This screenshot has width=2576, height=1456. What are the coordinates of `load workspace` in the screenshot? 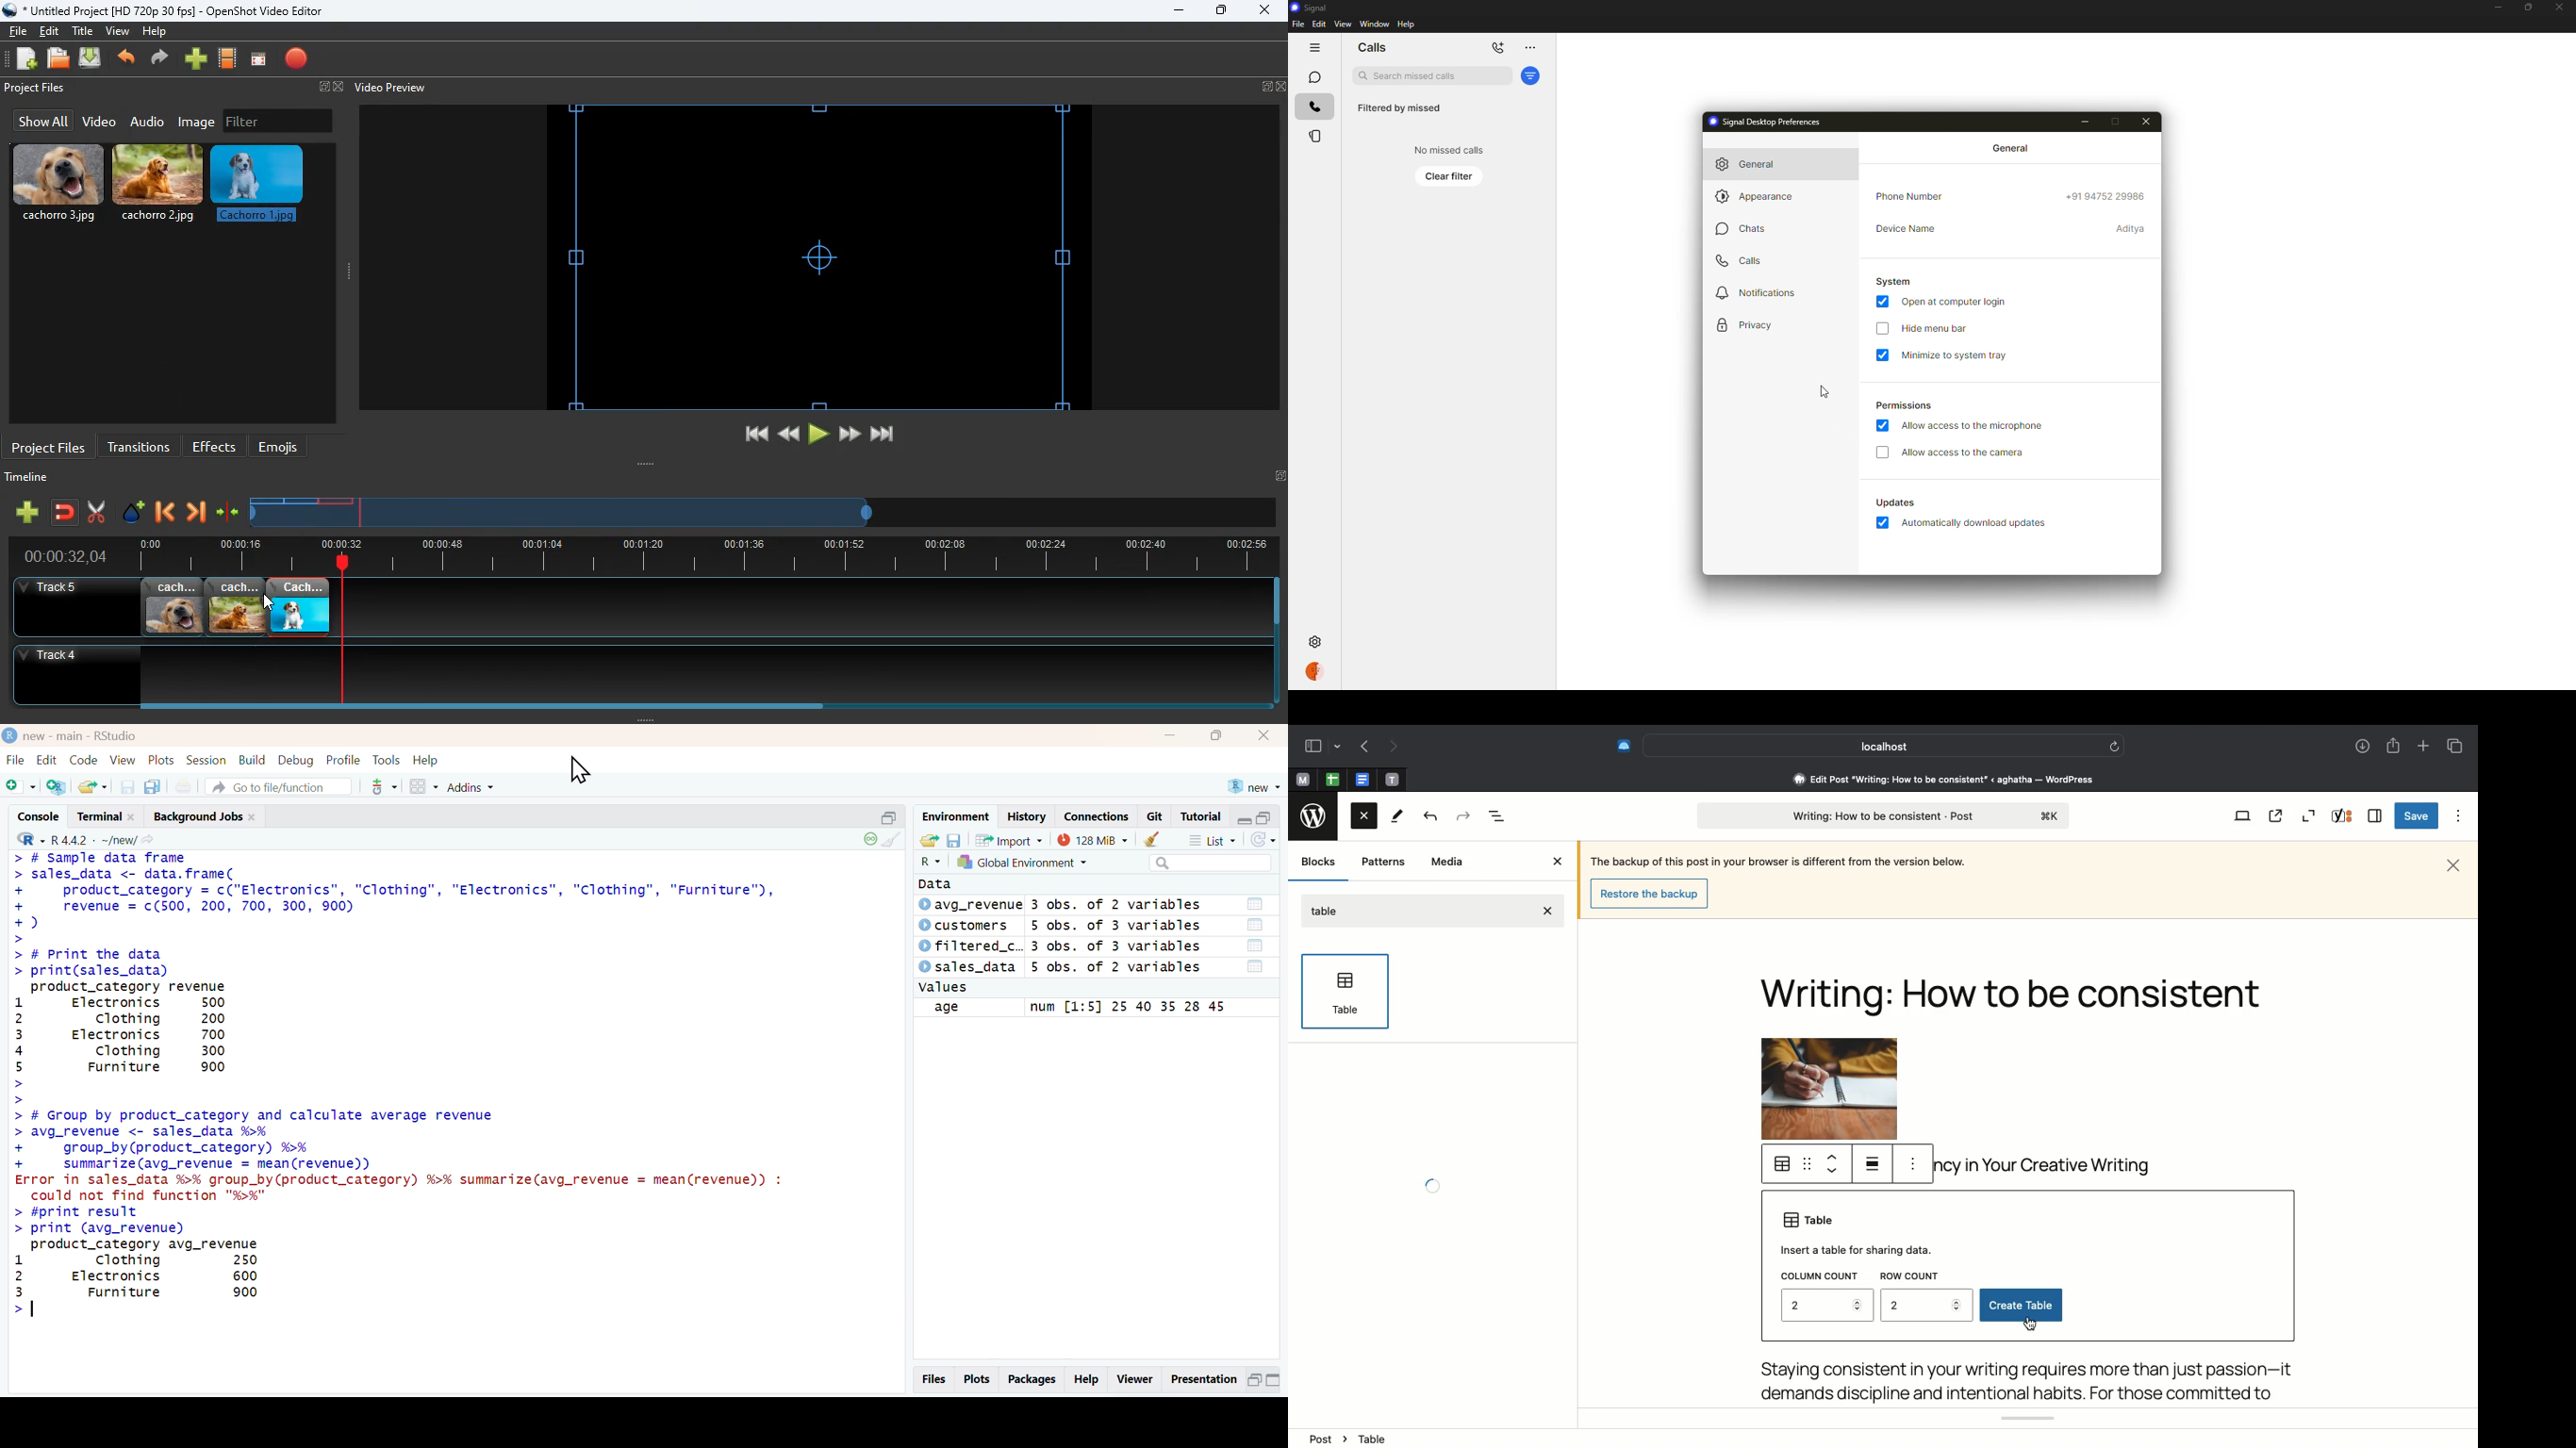 It's located at (929, 841).